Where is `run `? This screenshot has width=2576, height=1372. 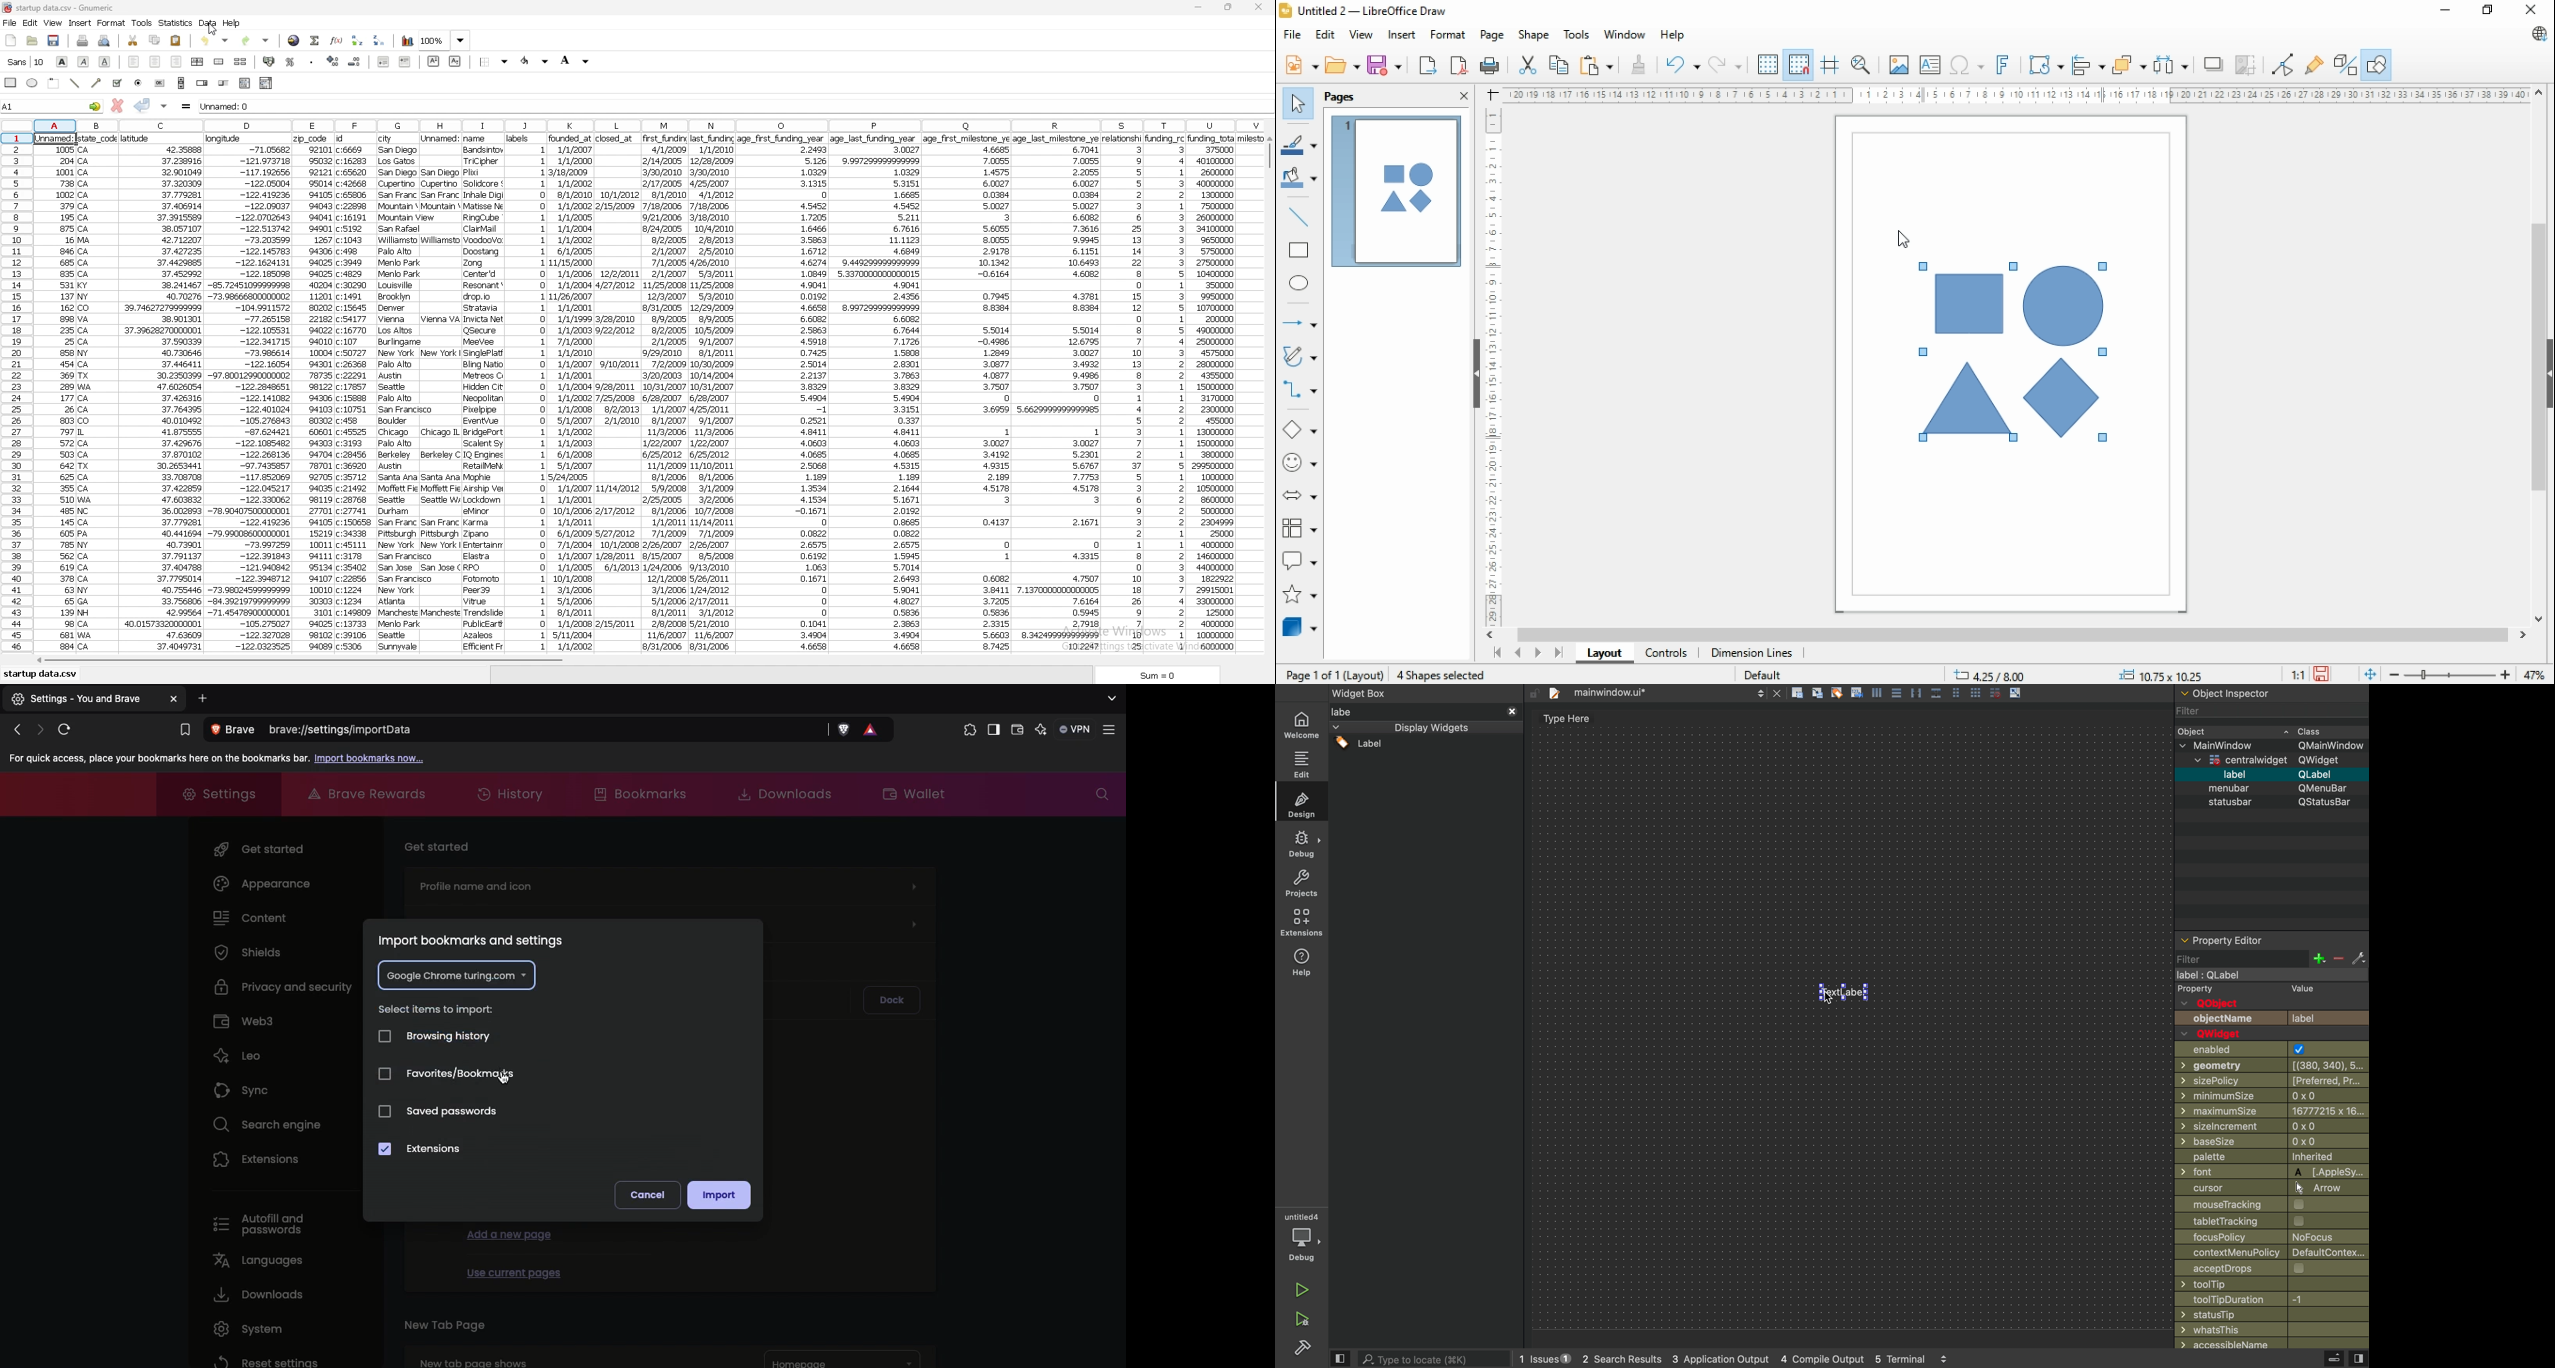 run  is located at coordinates (1299, 1288).